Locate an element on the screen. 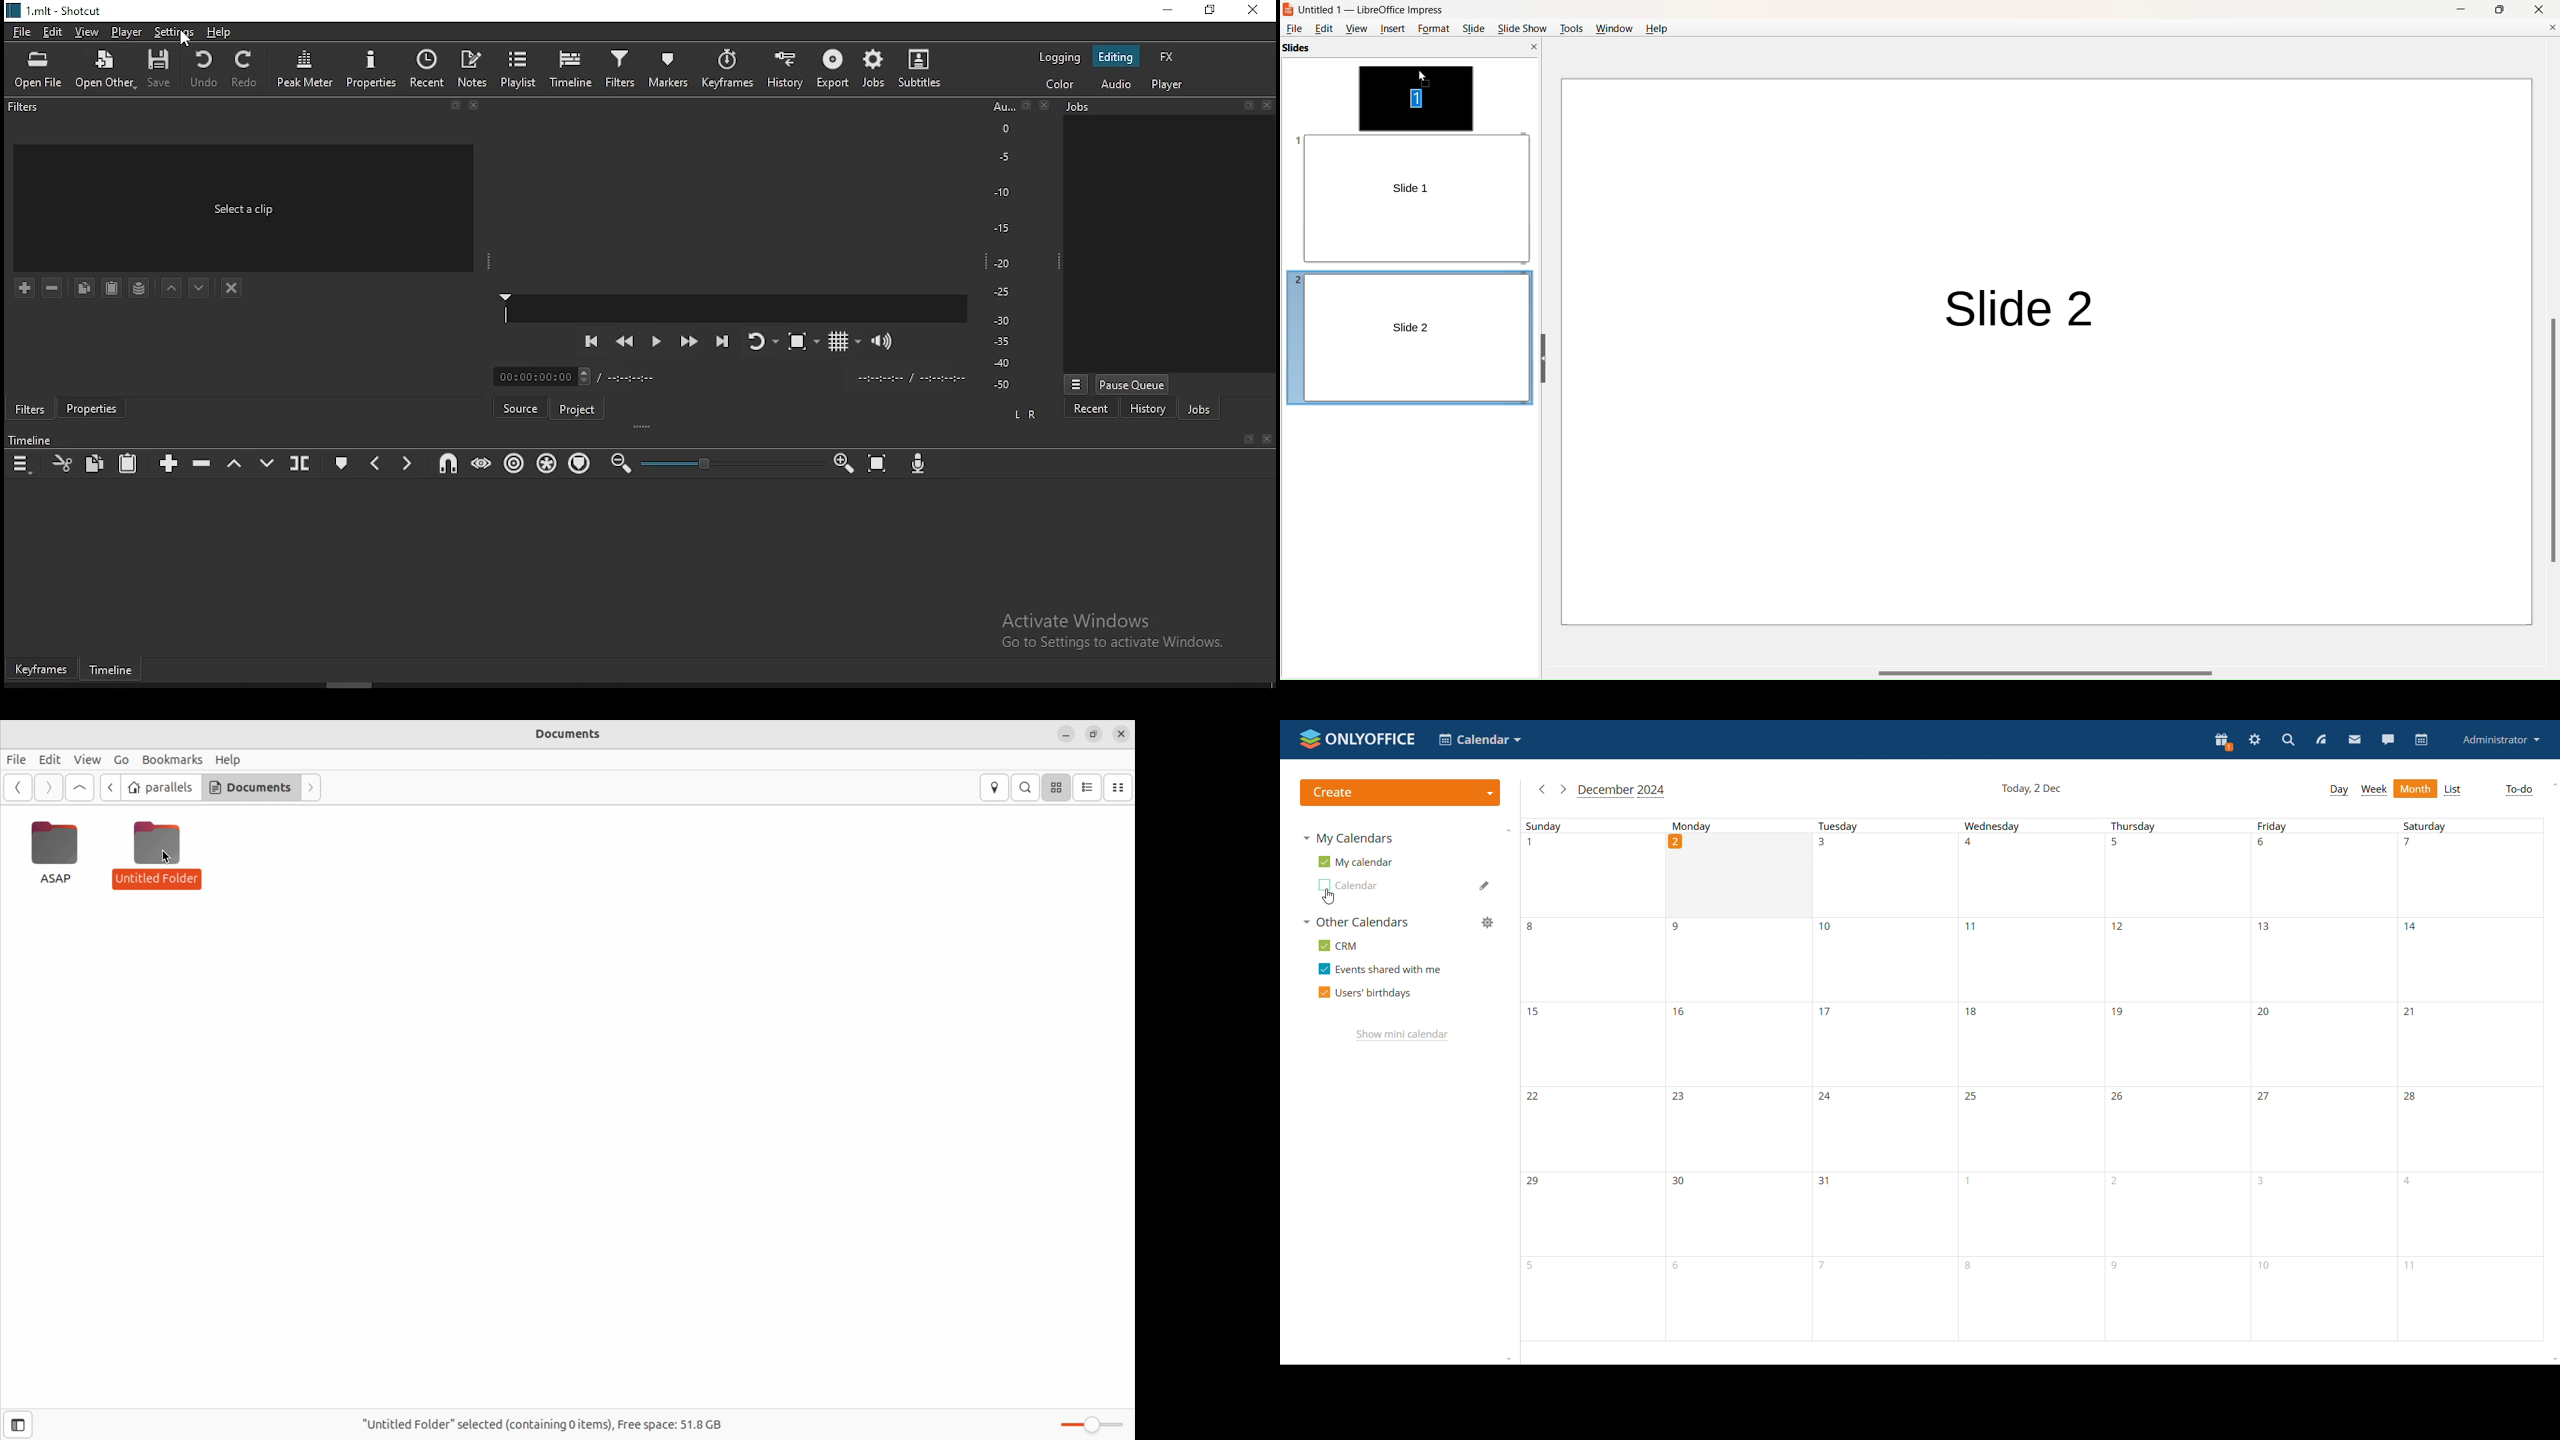 This screenshot has height=1456, width=2576. Edit is located at coordinates (49, 759).